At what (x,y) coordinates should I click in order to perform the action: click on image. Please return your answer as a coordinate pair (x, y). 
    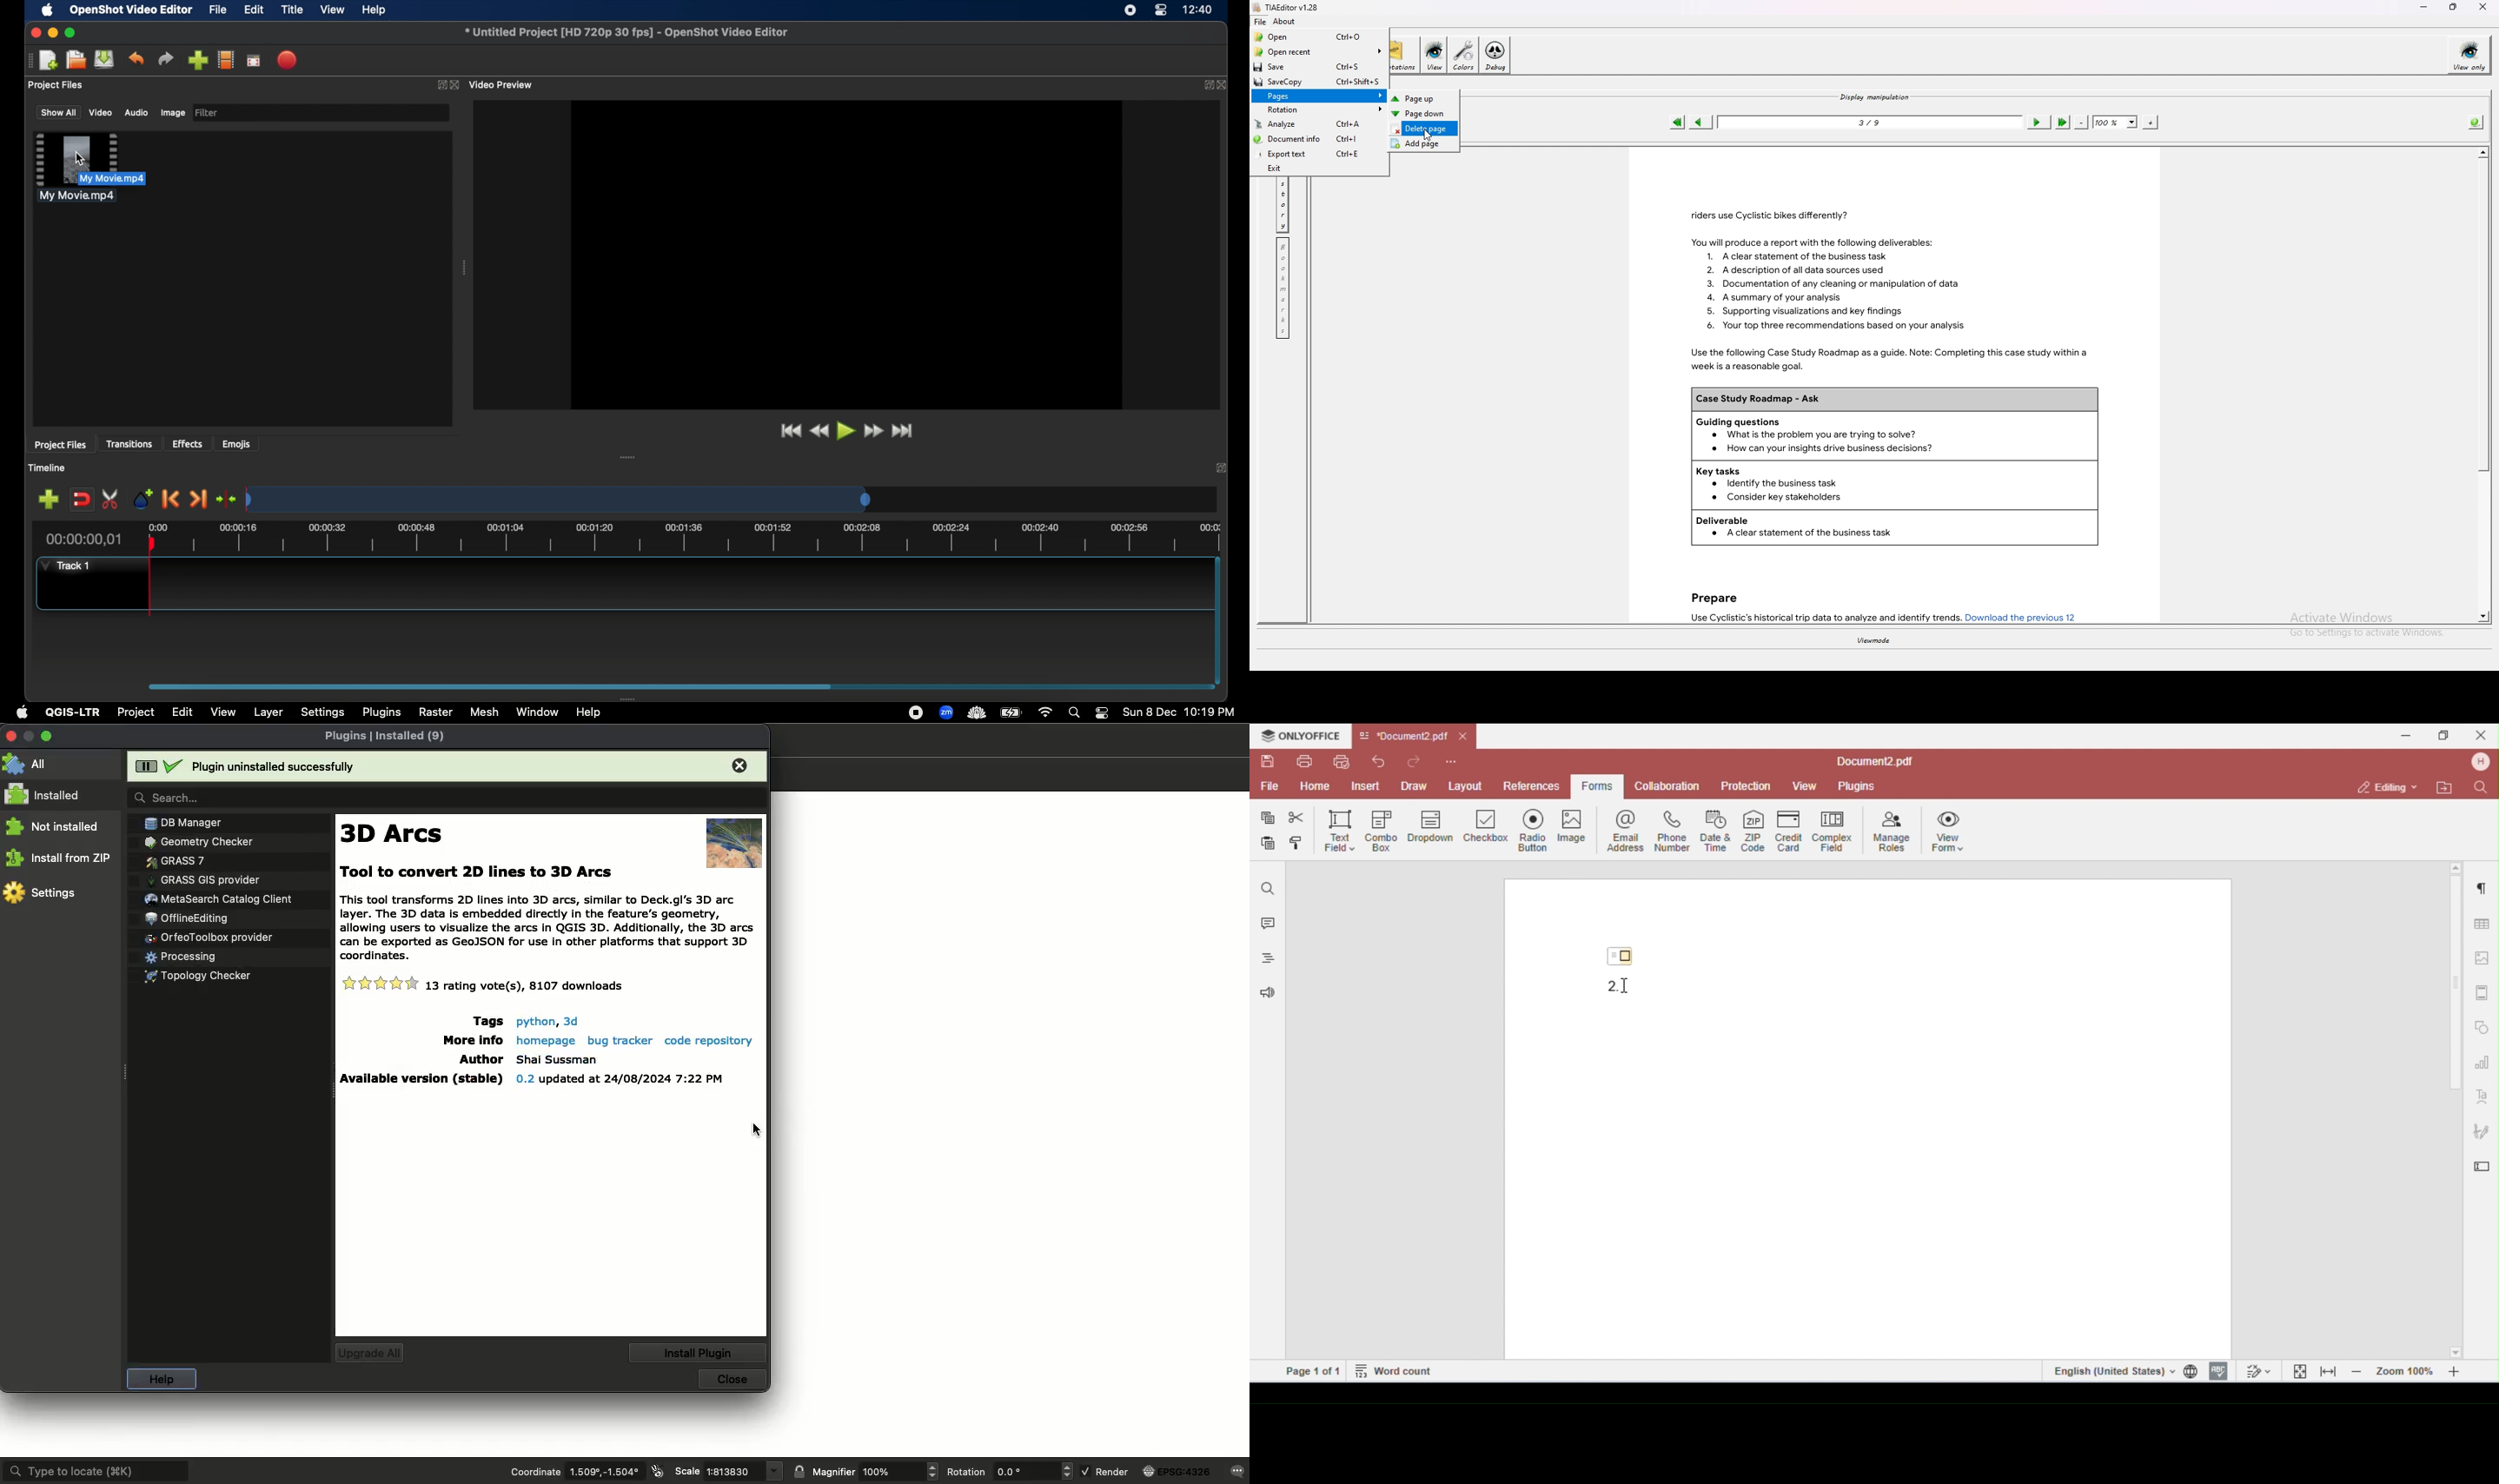
    Looking at the image, I should click on (172, 113).